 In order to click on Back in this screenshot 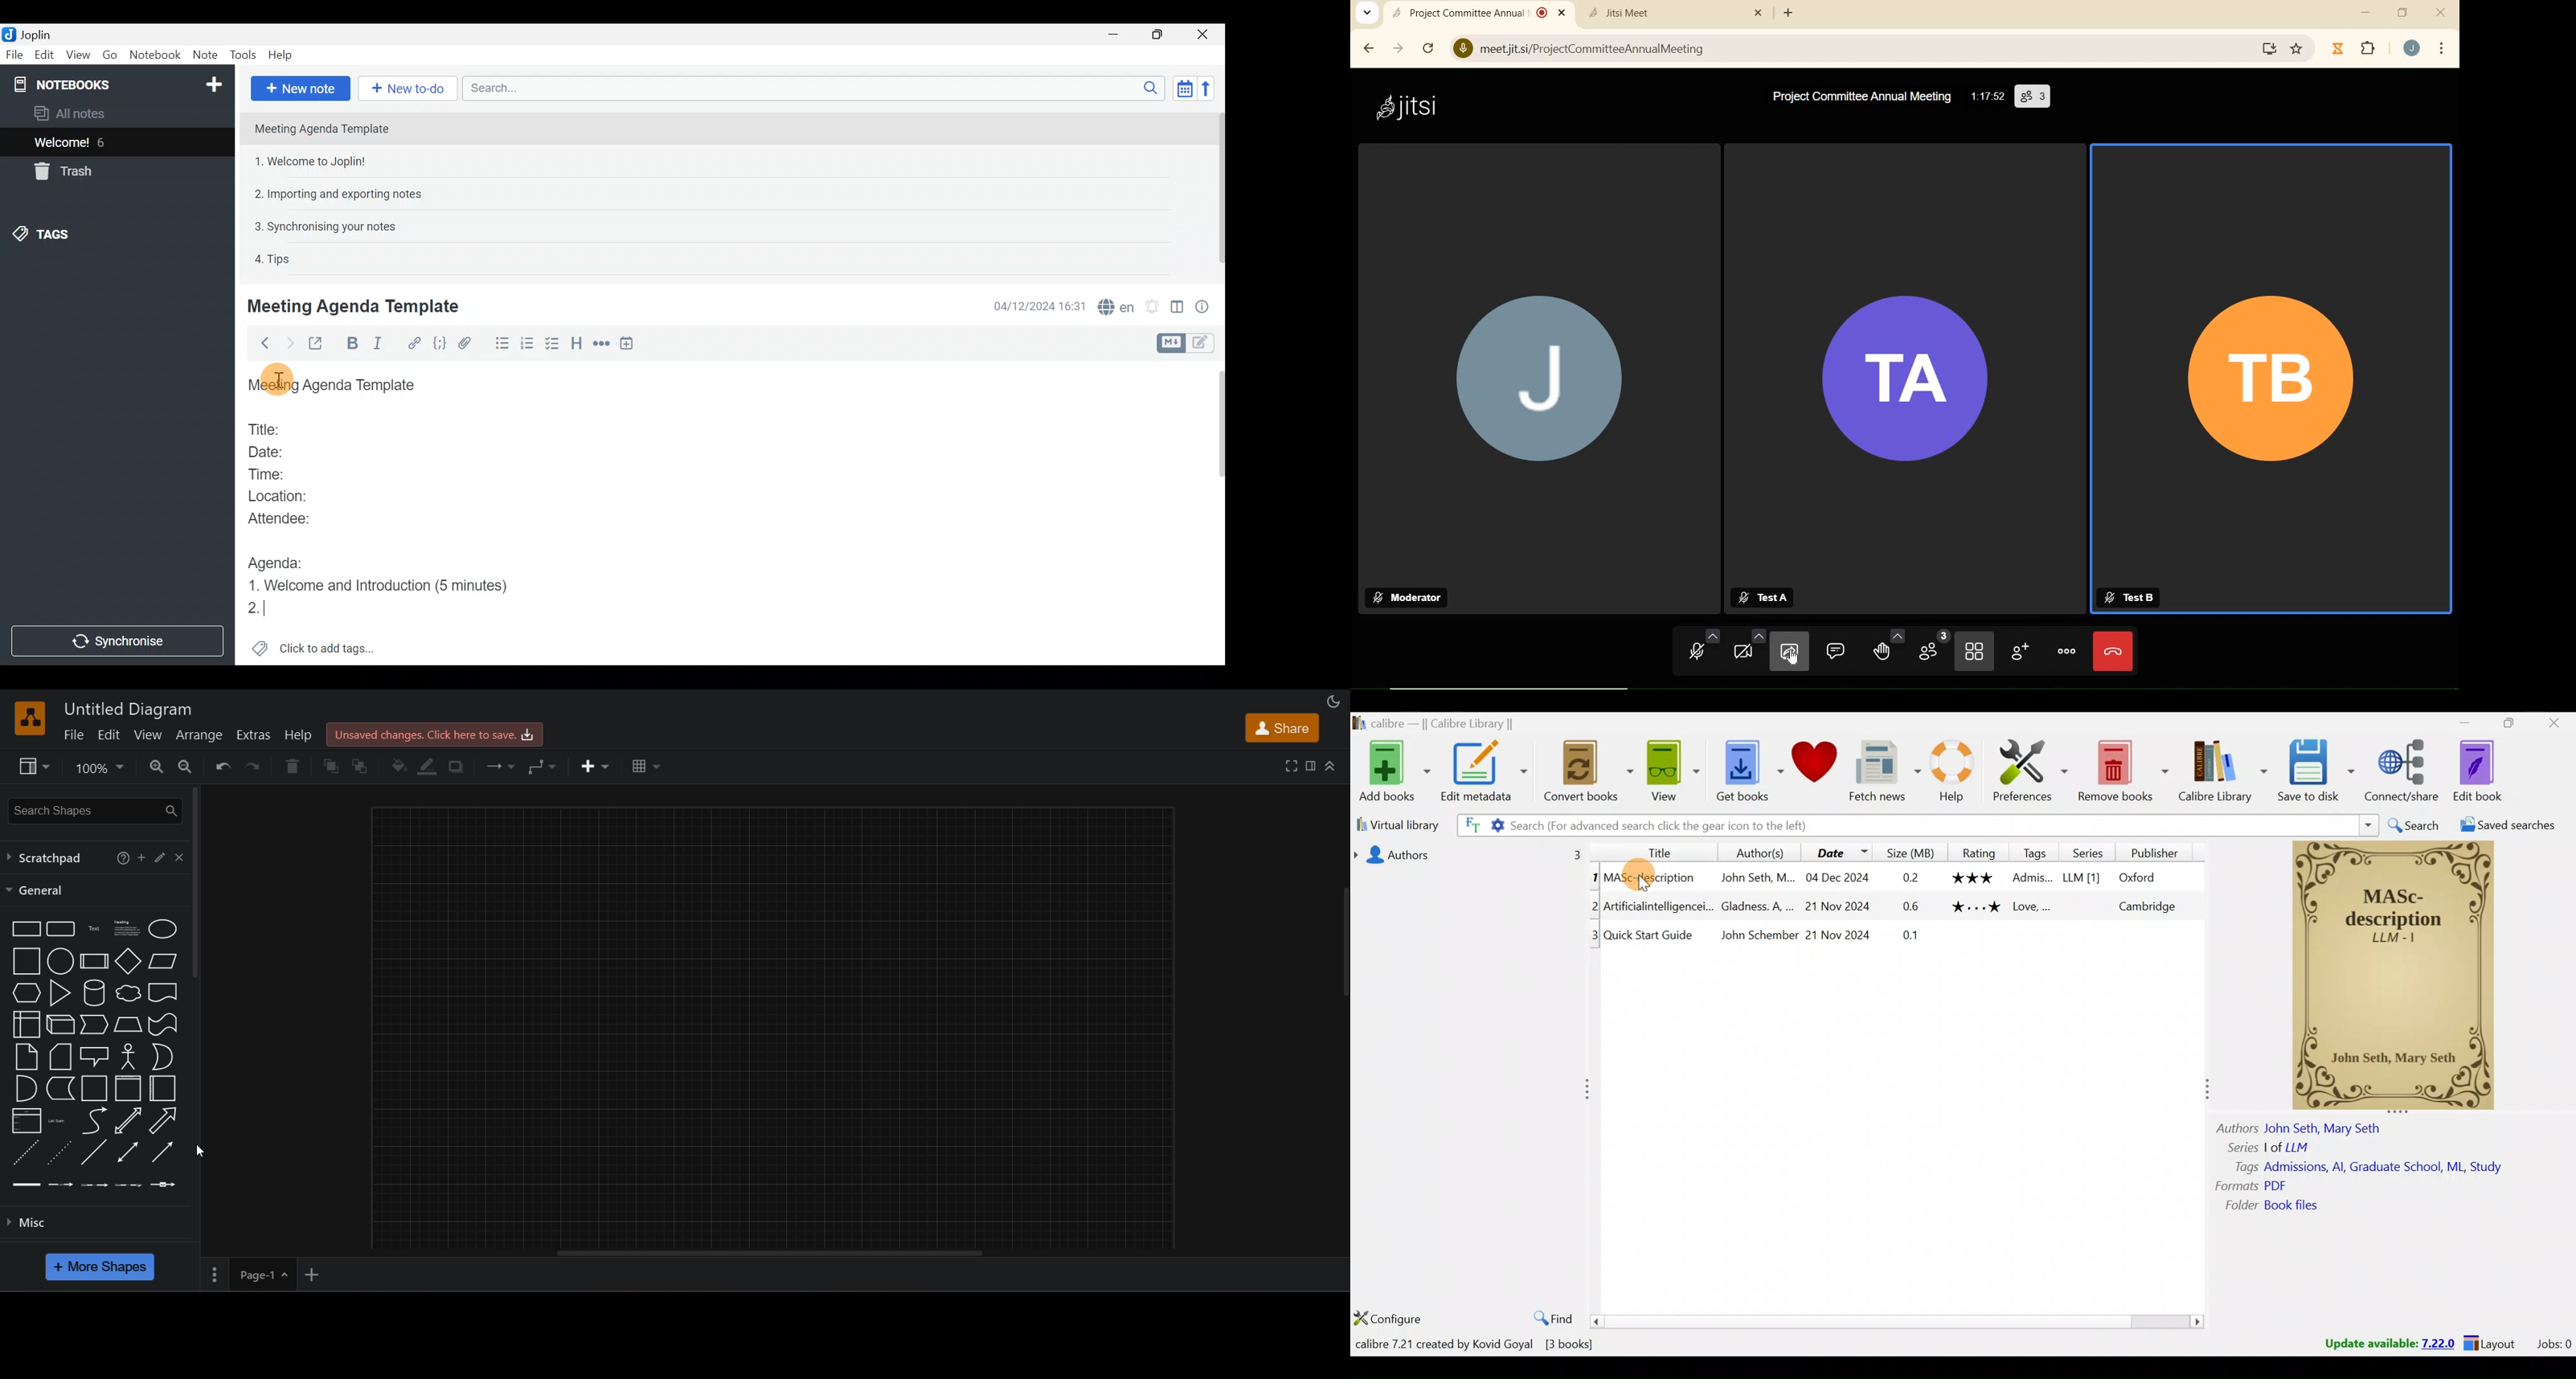, I will do `click(261, 345)`.